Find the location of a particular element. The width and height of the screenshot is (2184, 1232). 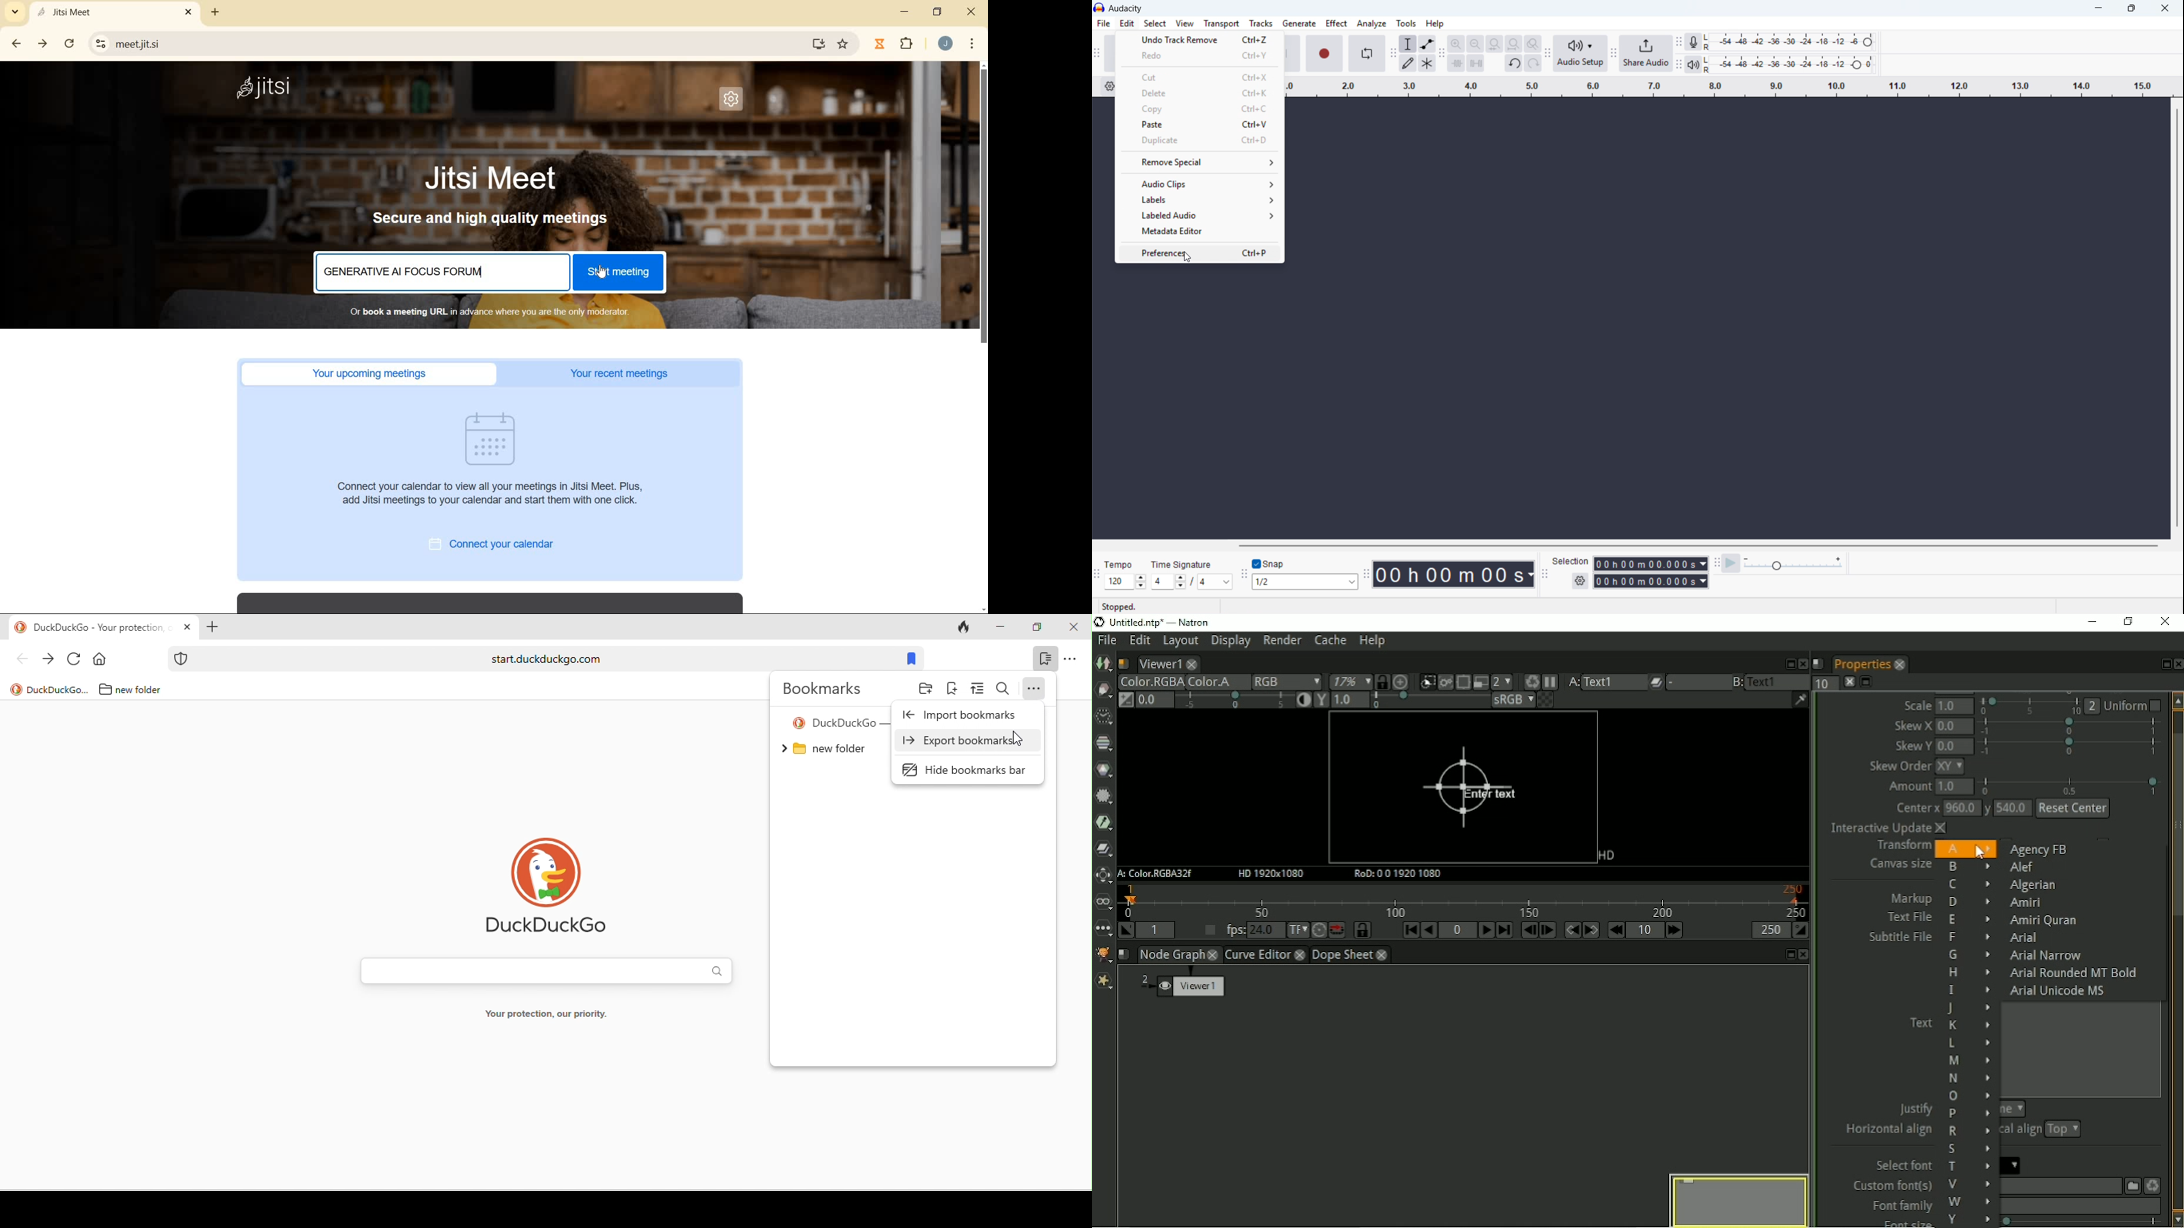

toggle snap is located at coordinates (1267, 565).